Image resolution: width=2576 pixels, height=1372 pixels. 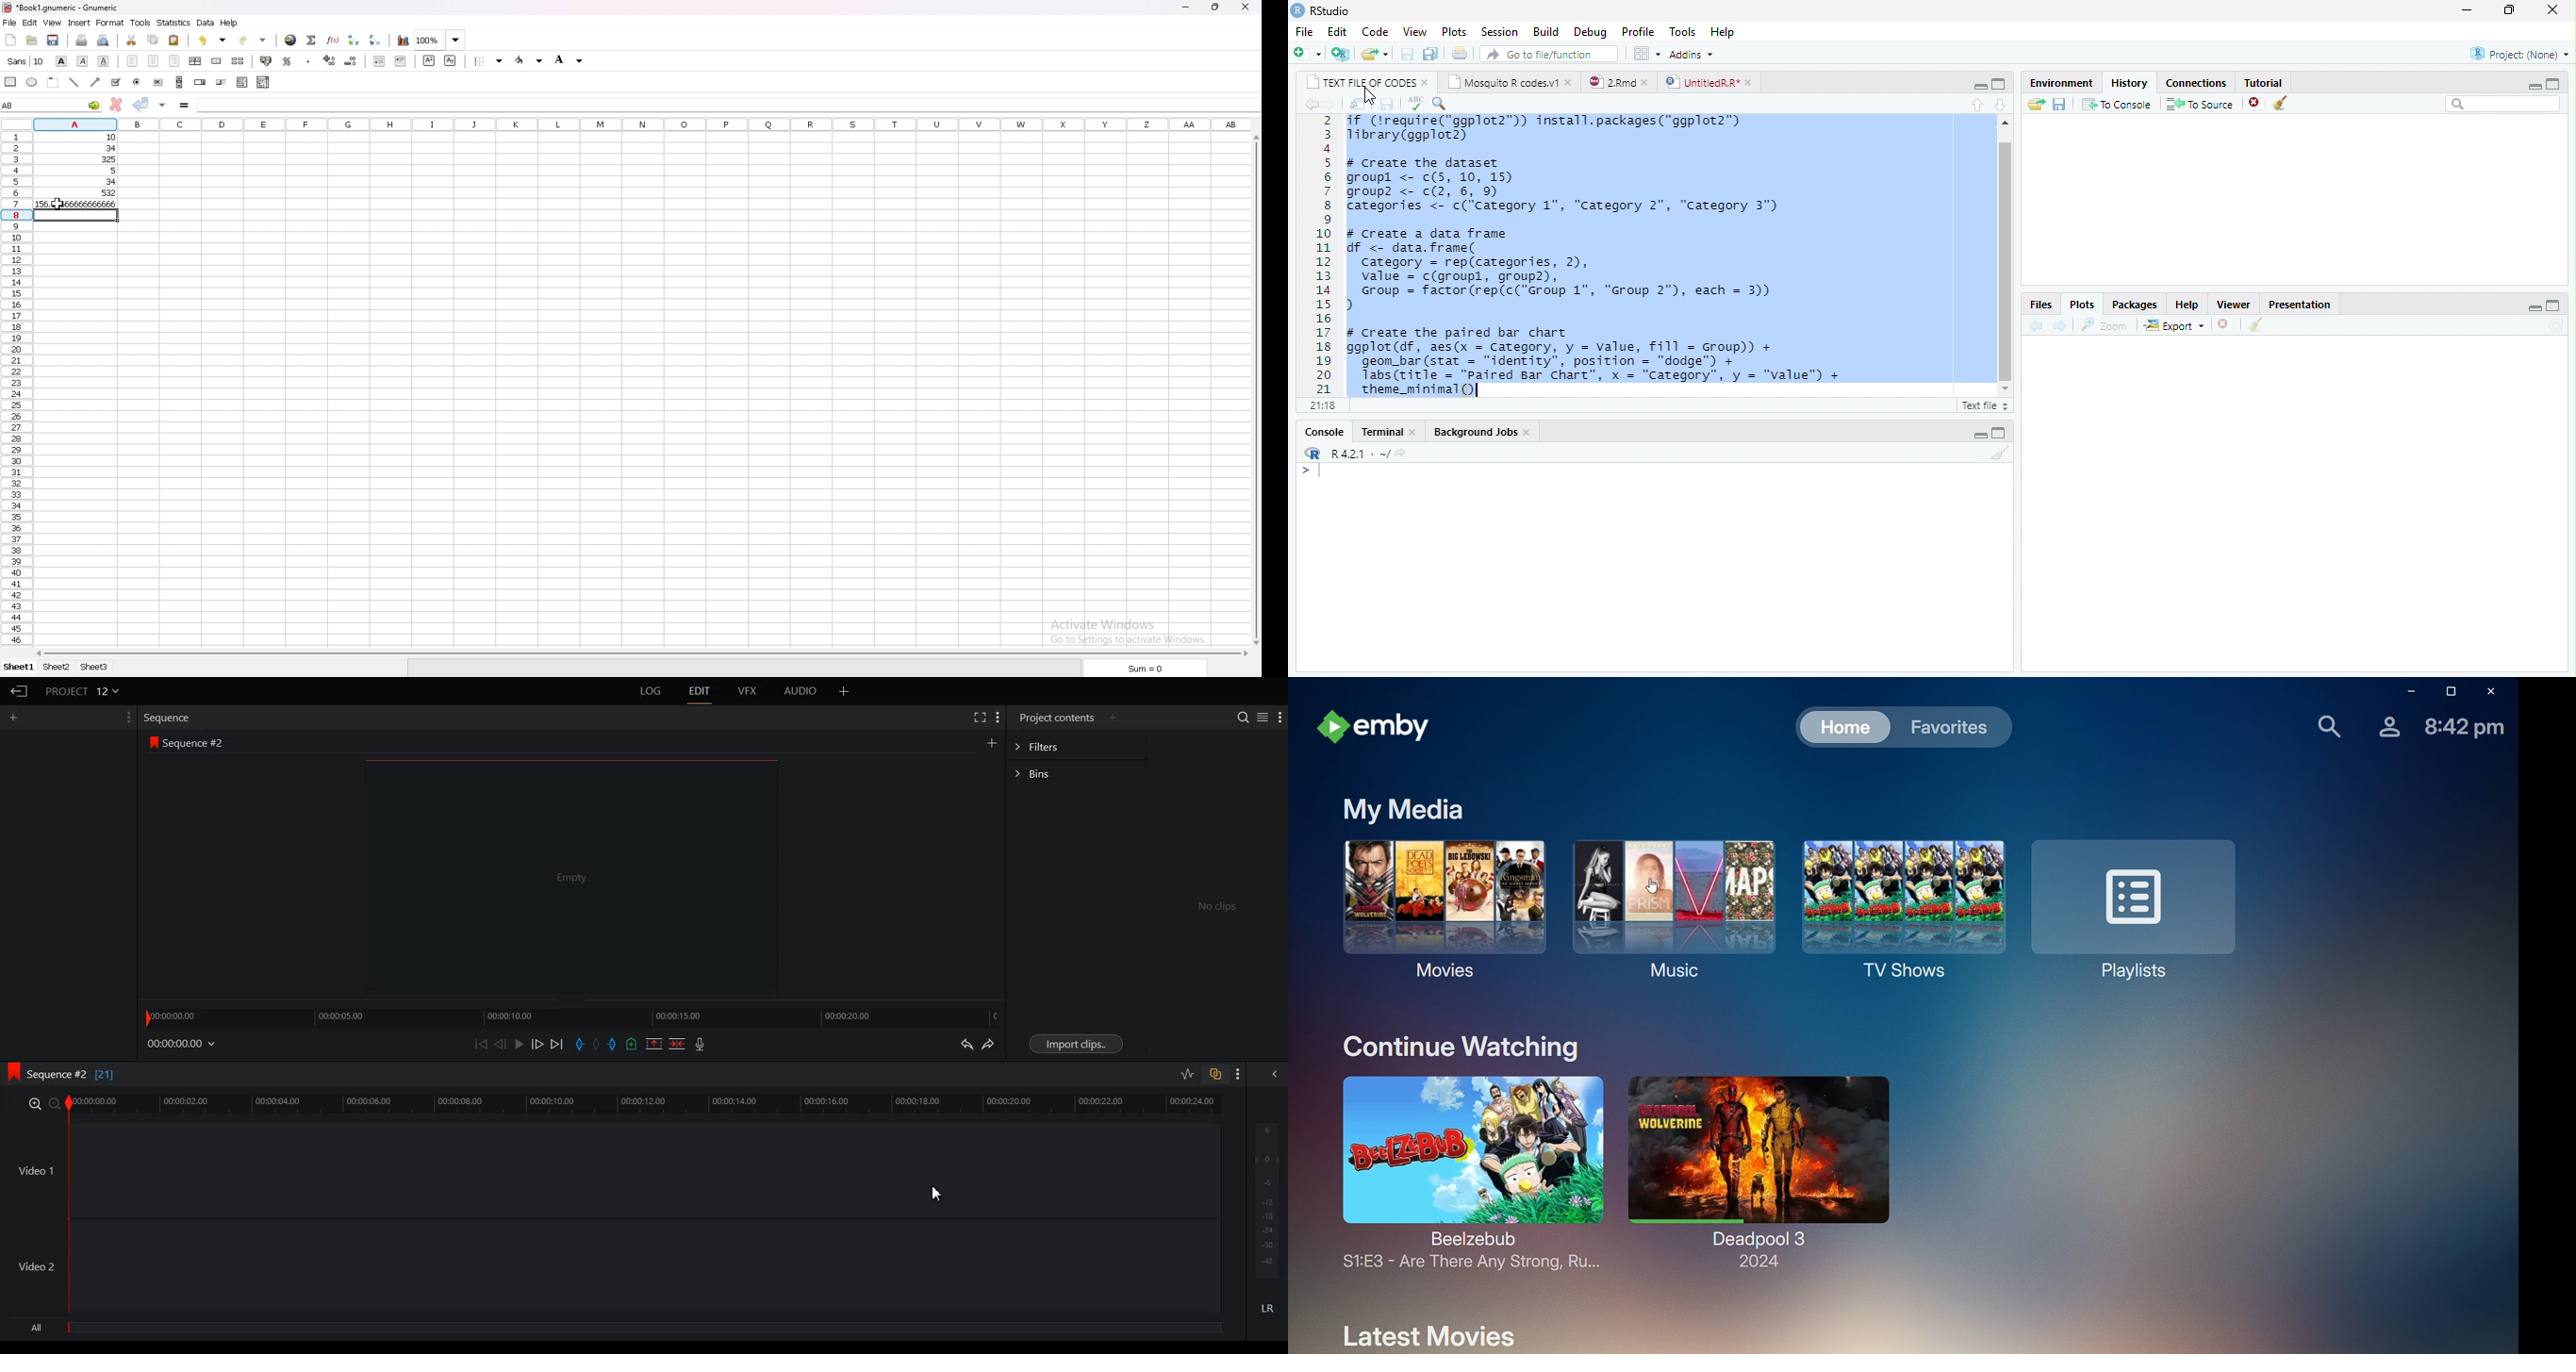 I want to click on go to next section, so click(x=2002, y=105).